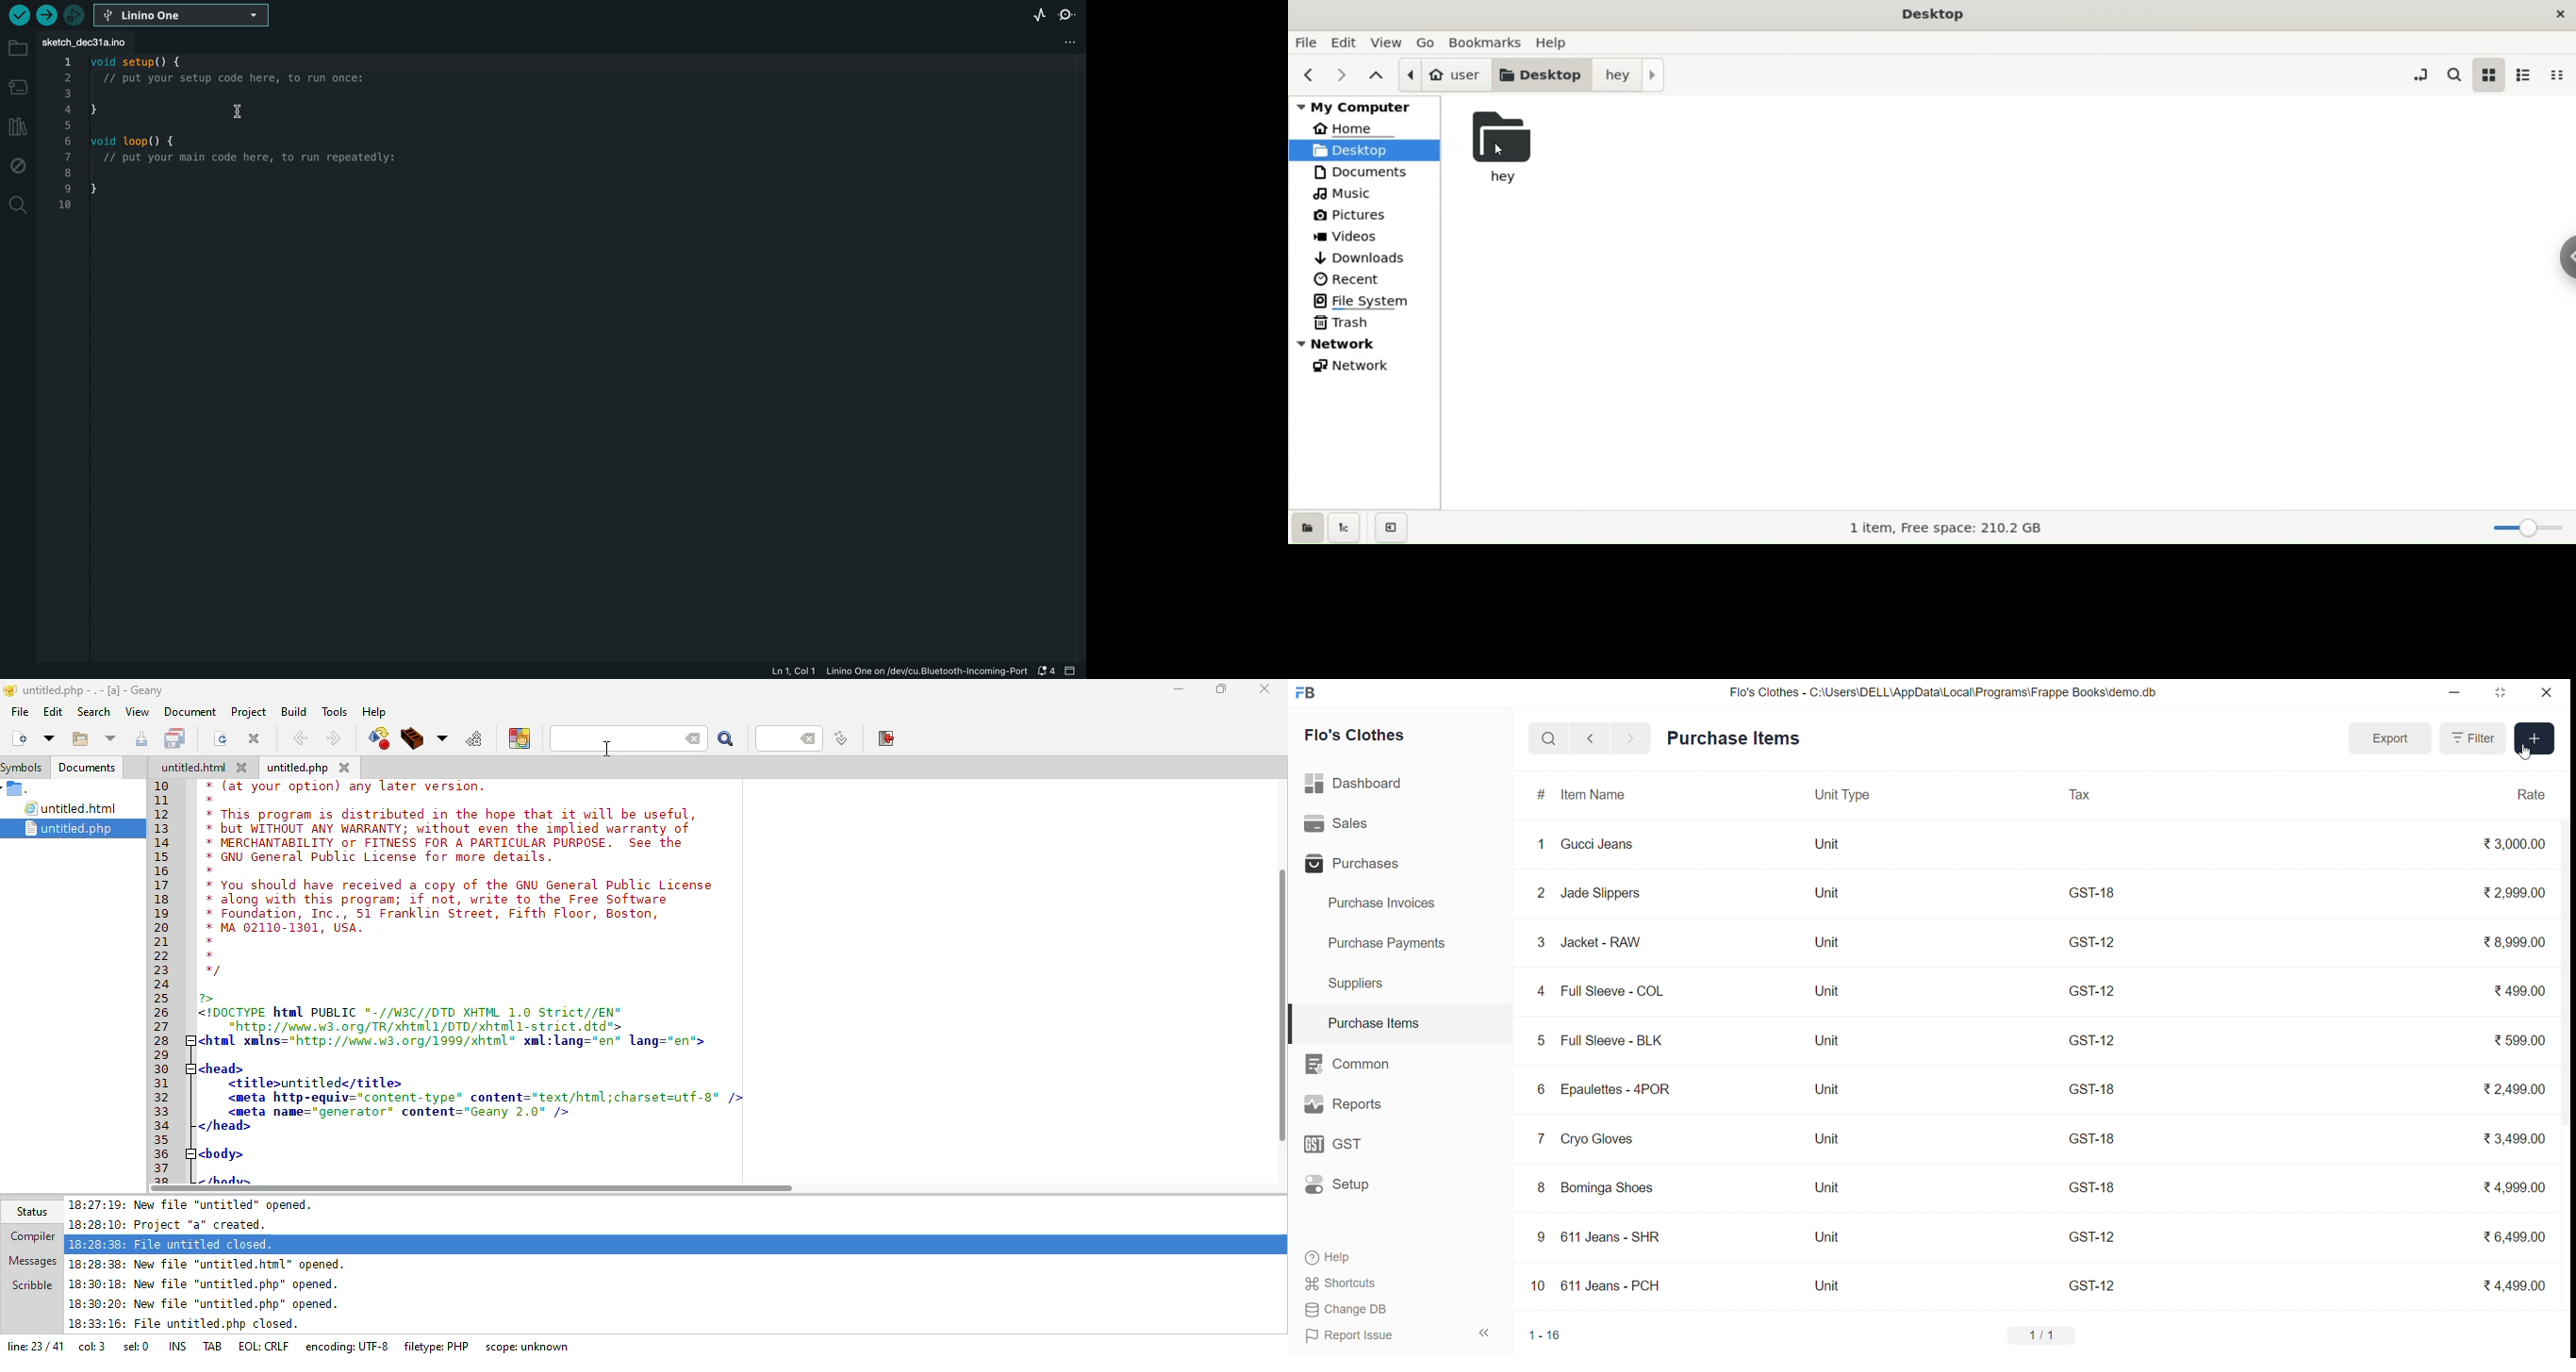  Describe the element at coordinates (1590, 738) in the screenshot. I see `navigate backward` at that location.